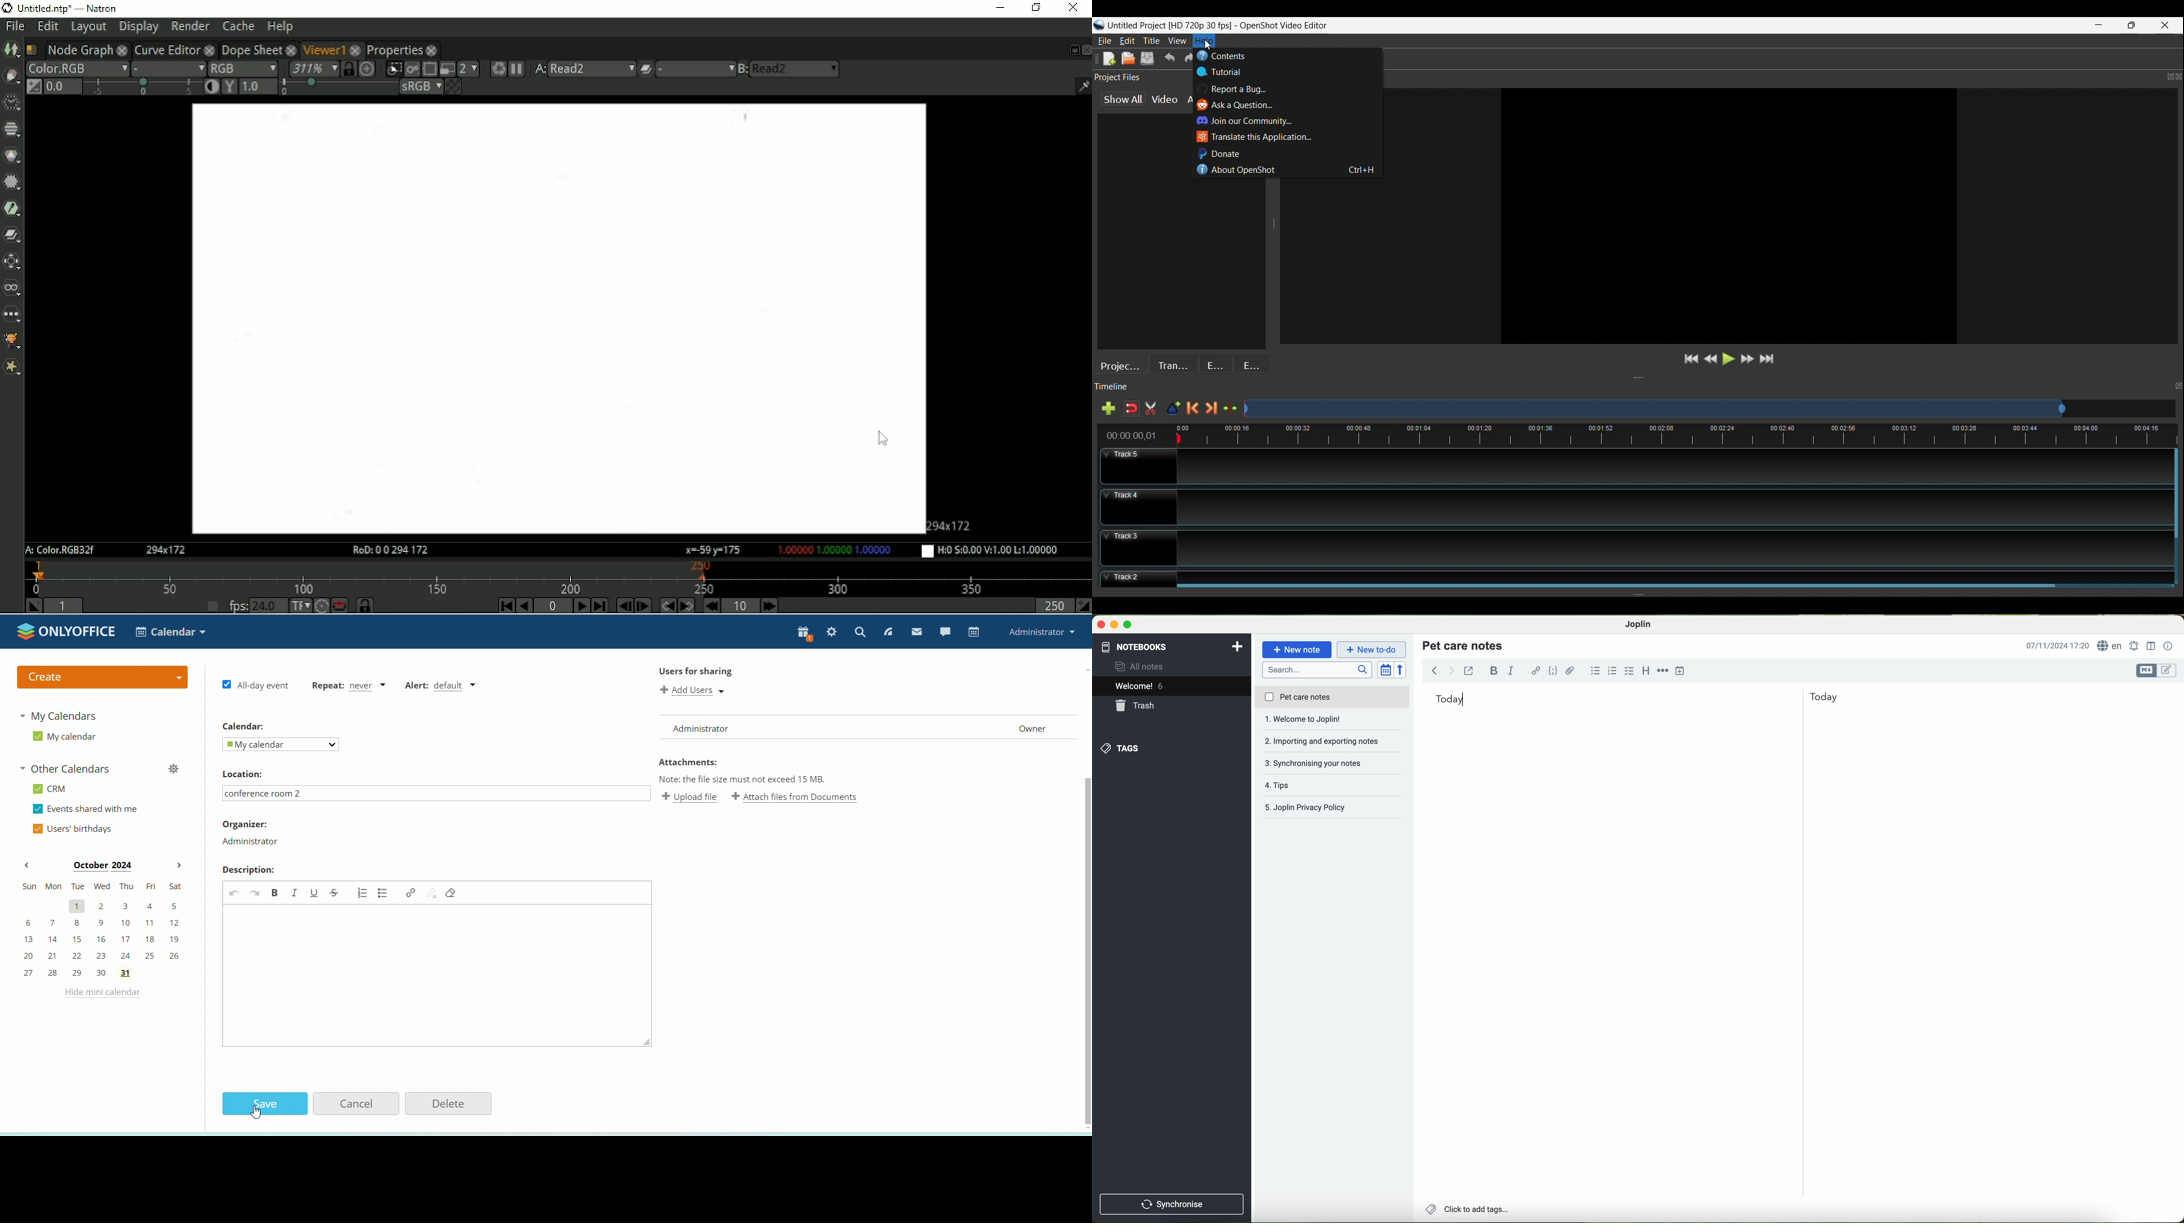 This screenshot has width=2184, height=1232. Describe the element at coordinates (348, 68) in the screenshot. I see `Synchronize ` at that location.